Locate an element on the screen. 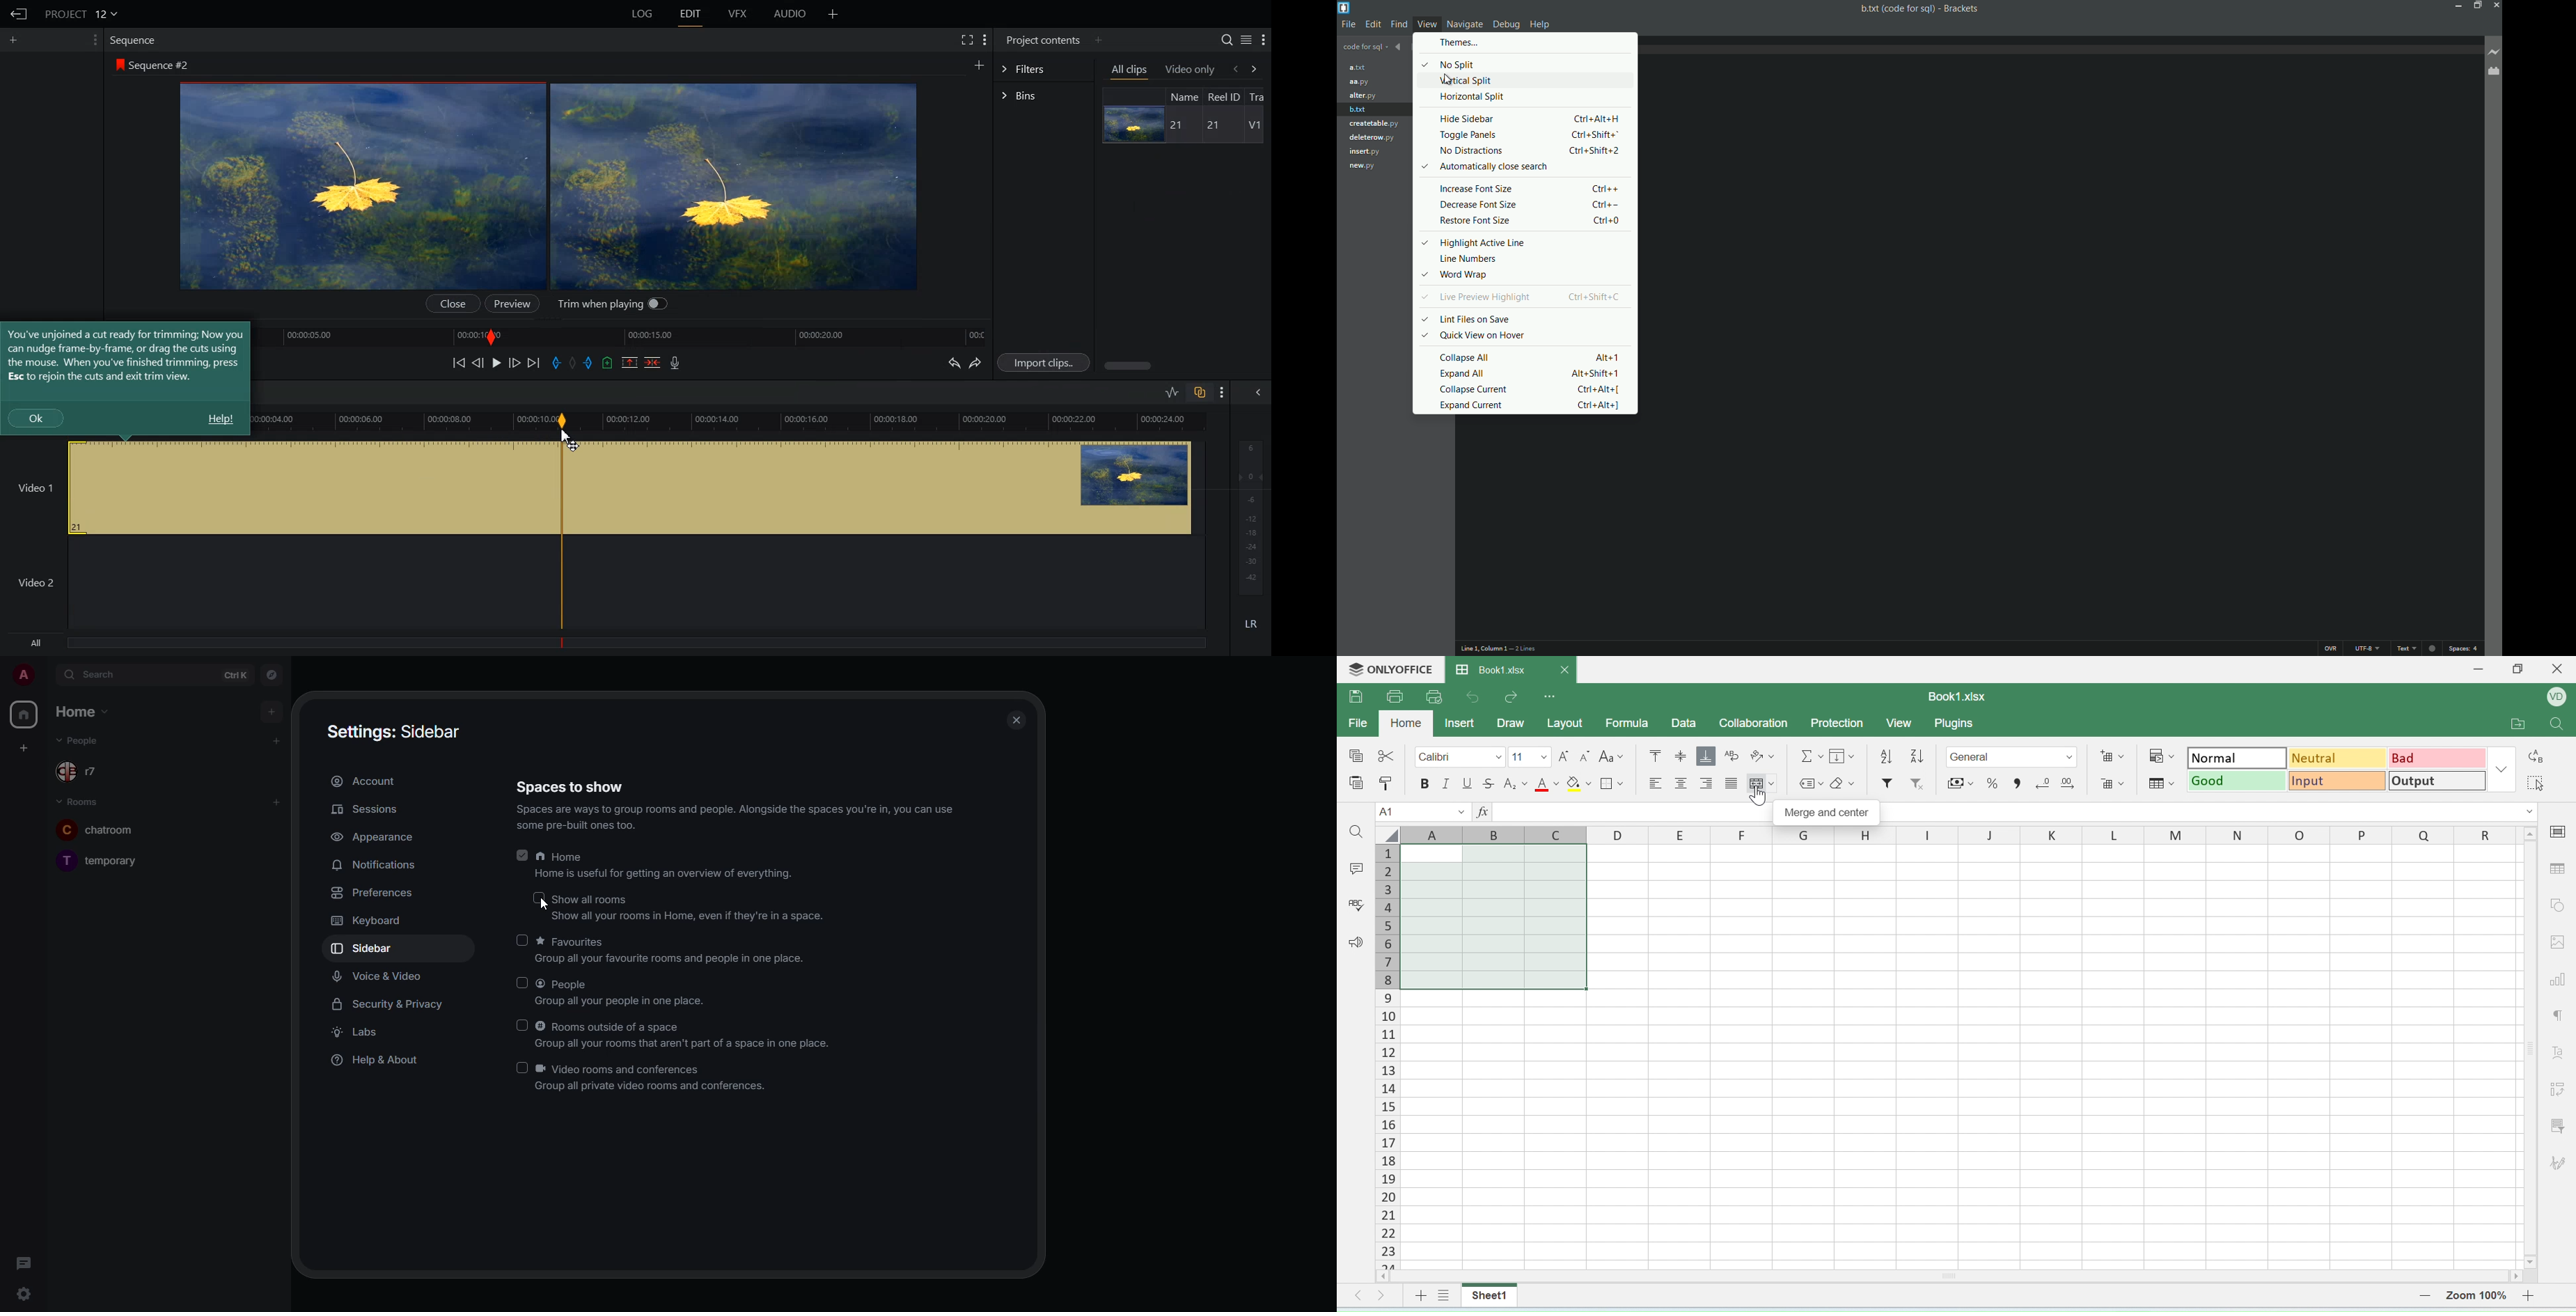 Image resolution: width=2576 pixels, height=1316 pixels. Cursor is located at coordinates (569, 439).